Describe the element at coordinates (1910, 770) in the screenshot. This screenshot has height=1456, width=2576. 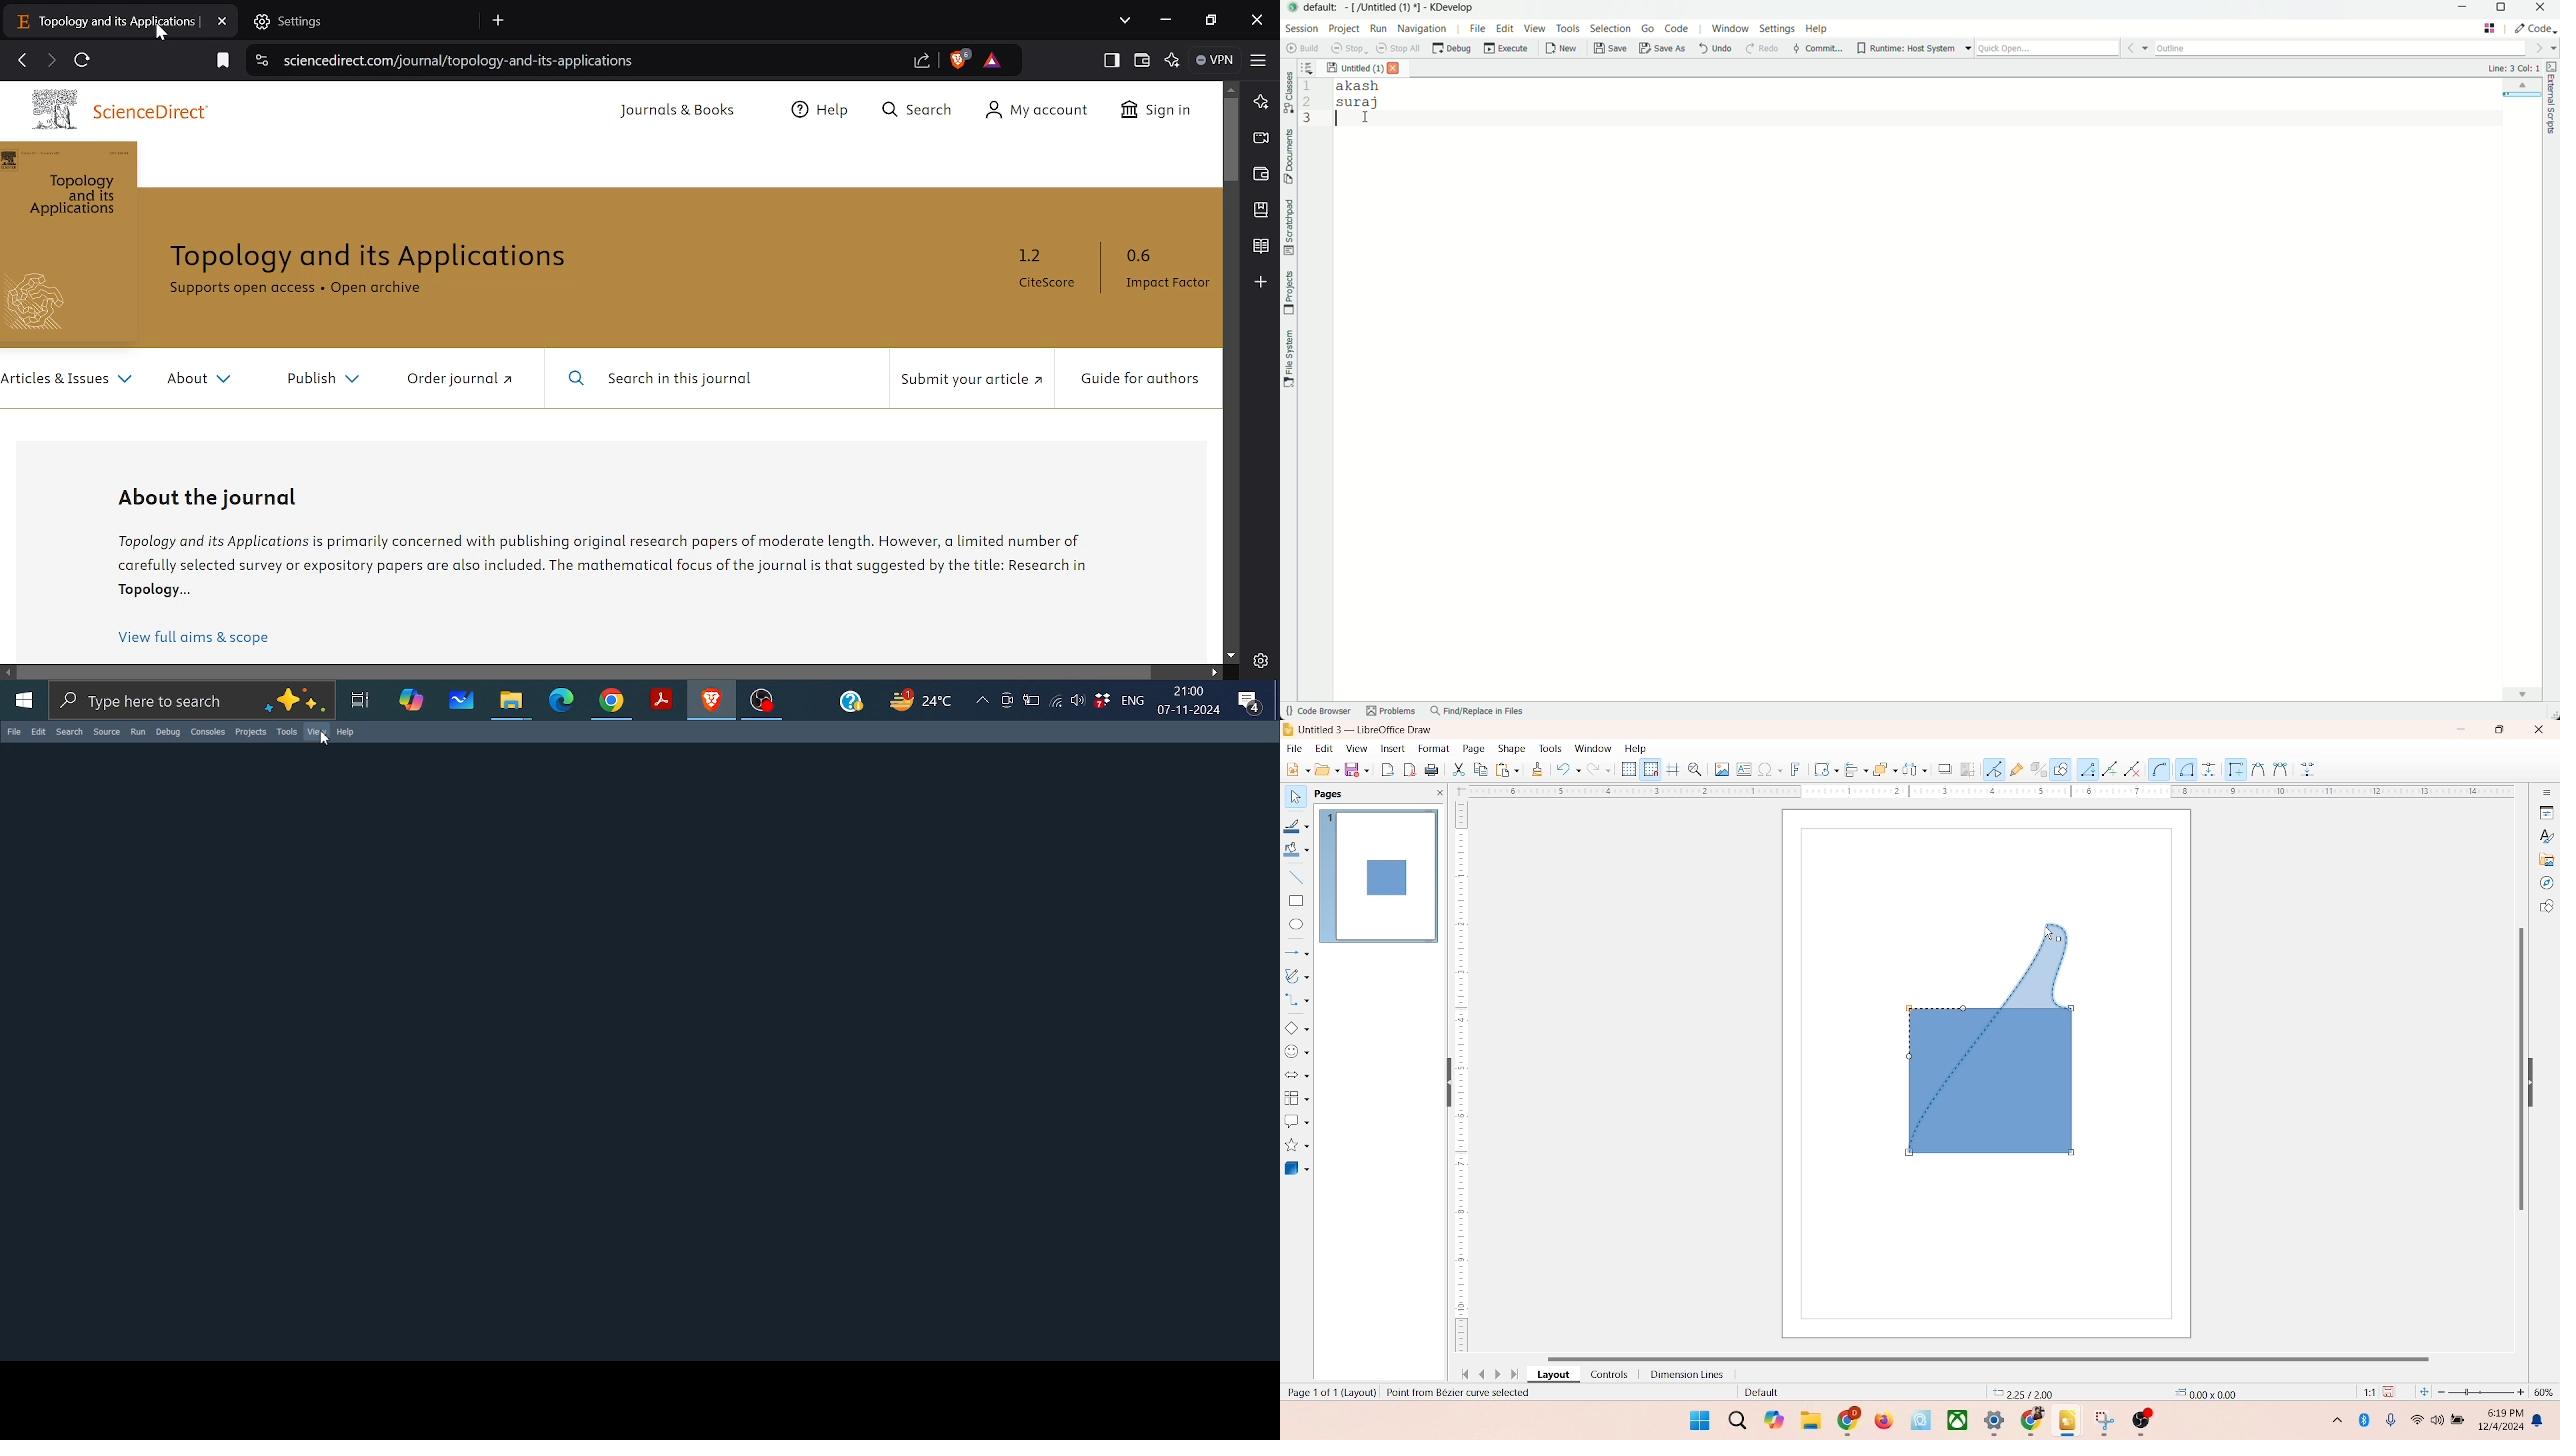
I see `select at least three object to distribute` at that location.